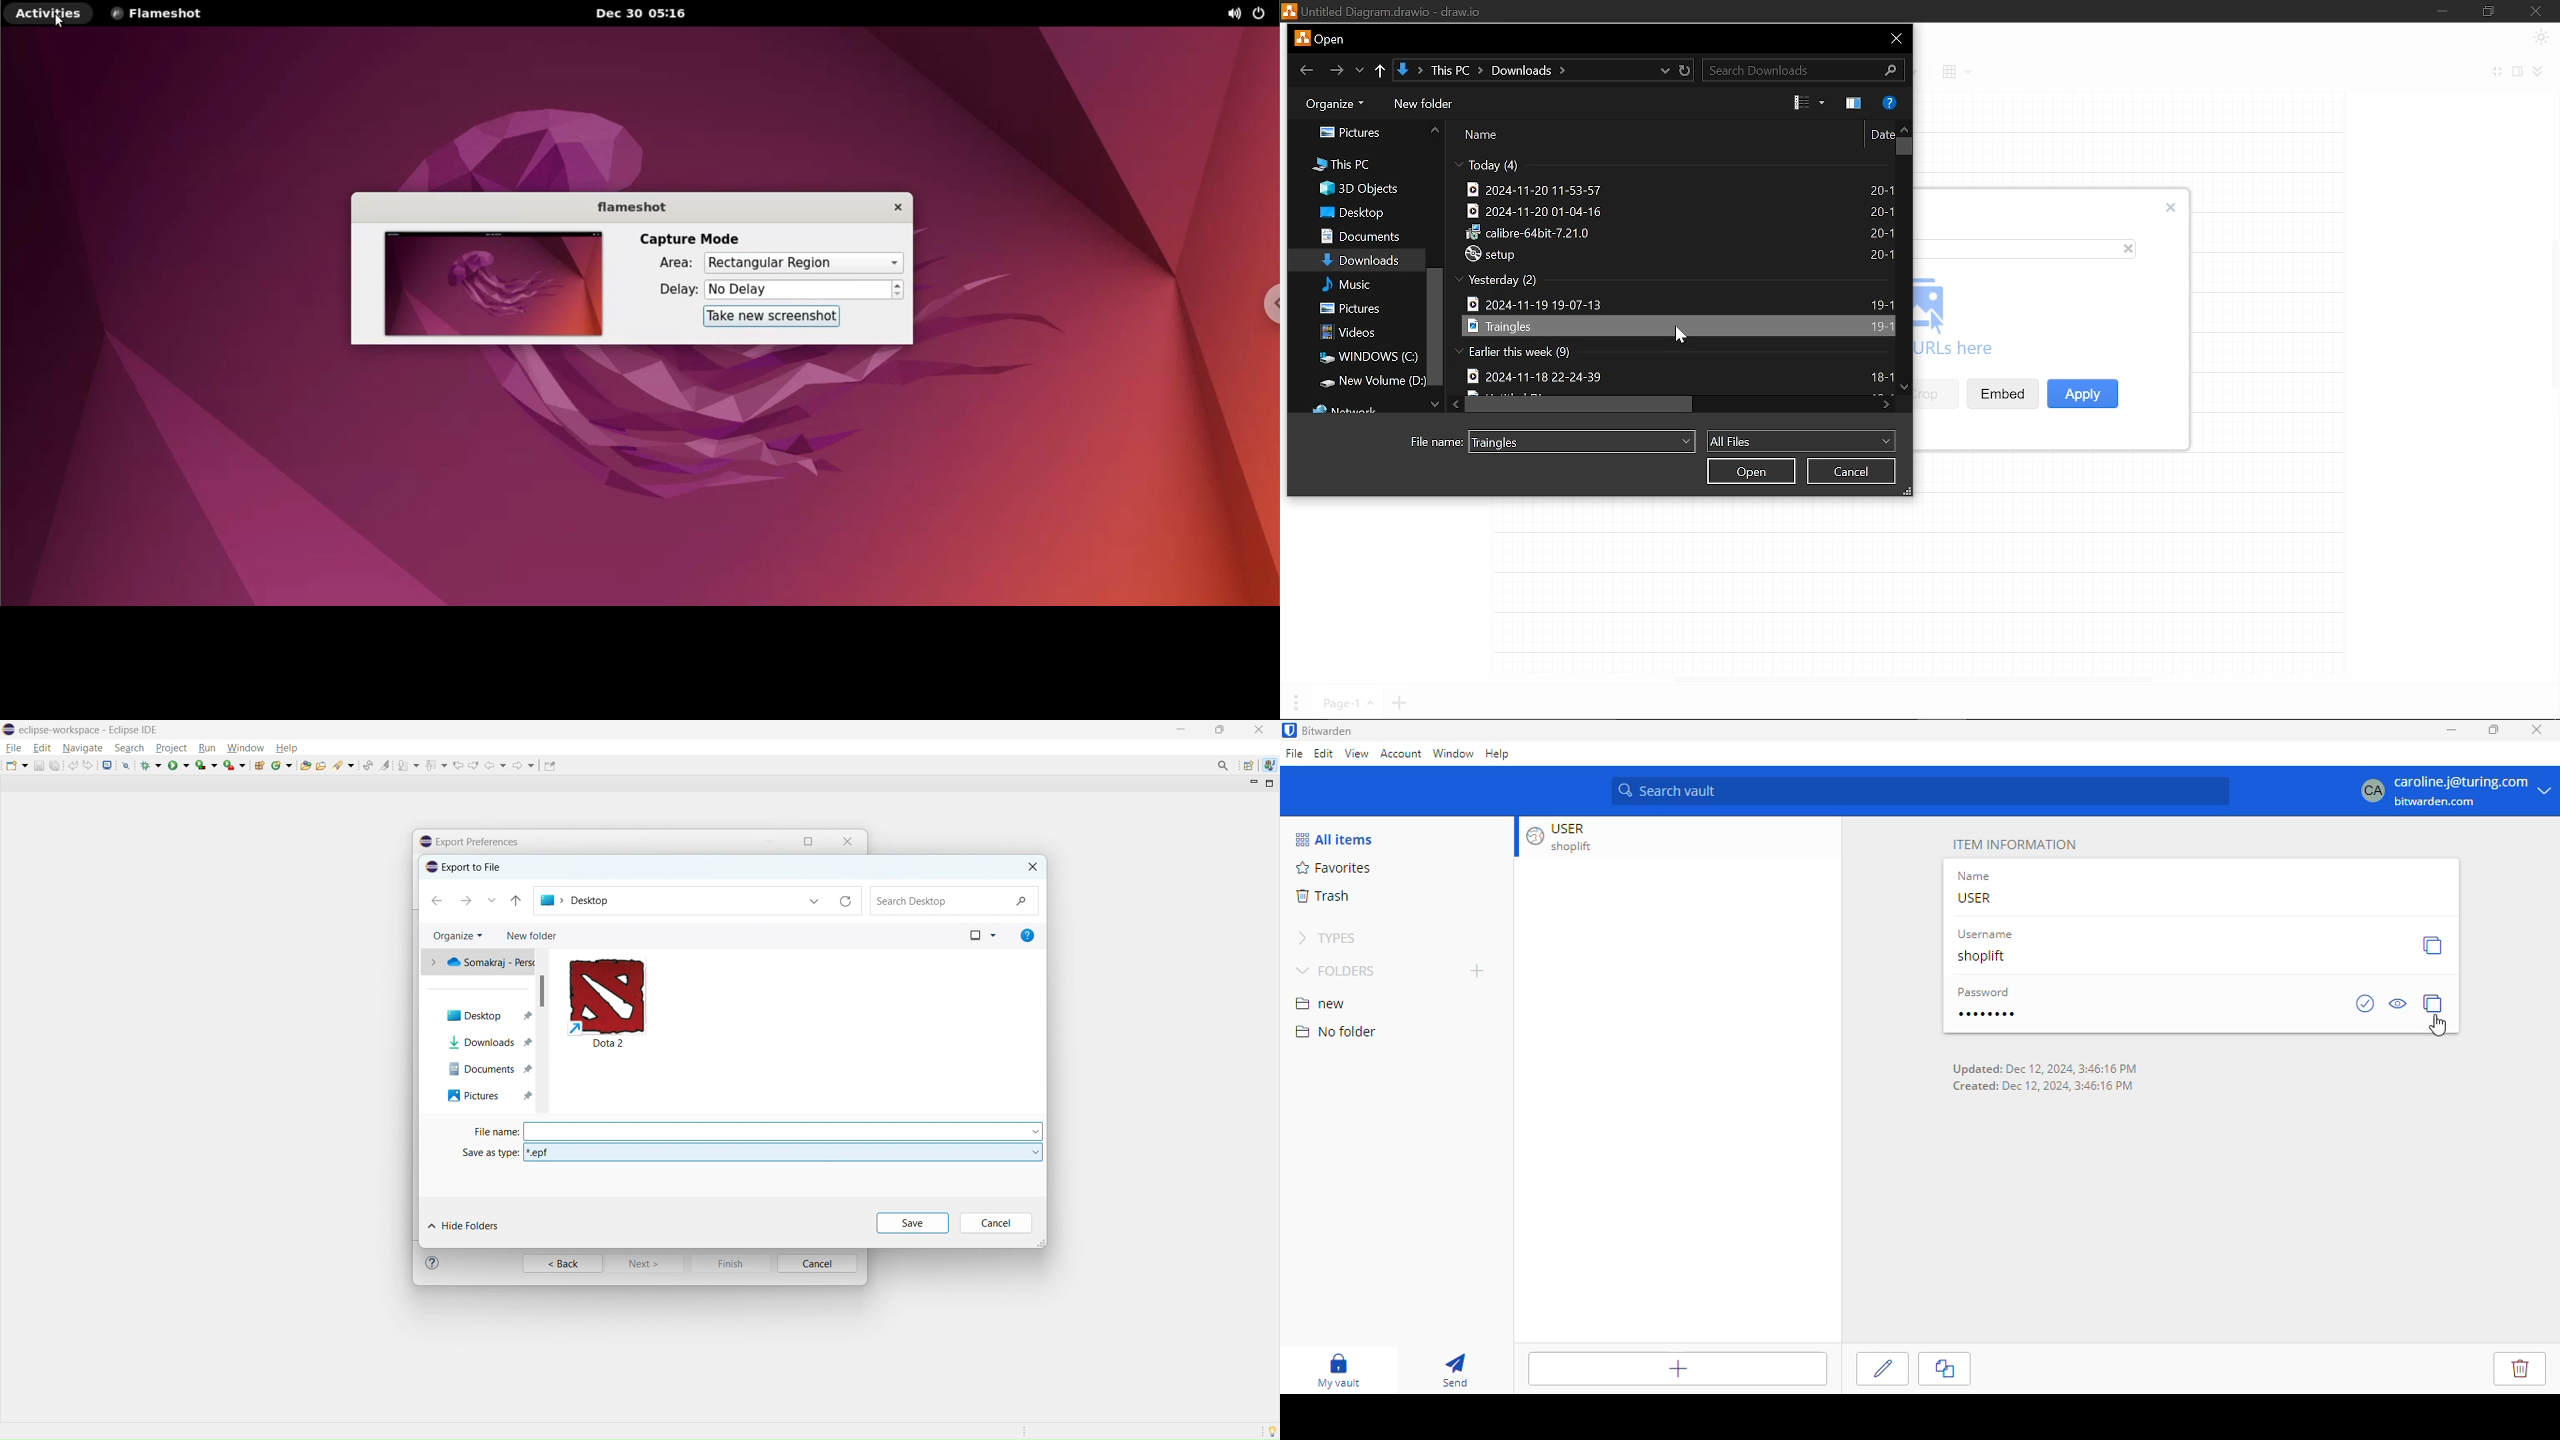  I want to click on Misc, so click(1347, 282).